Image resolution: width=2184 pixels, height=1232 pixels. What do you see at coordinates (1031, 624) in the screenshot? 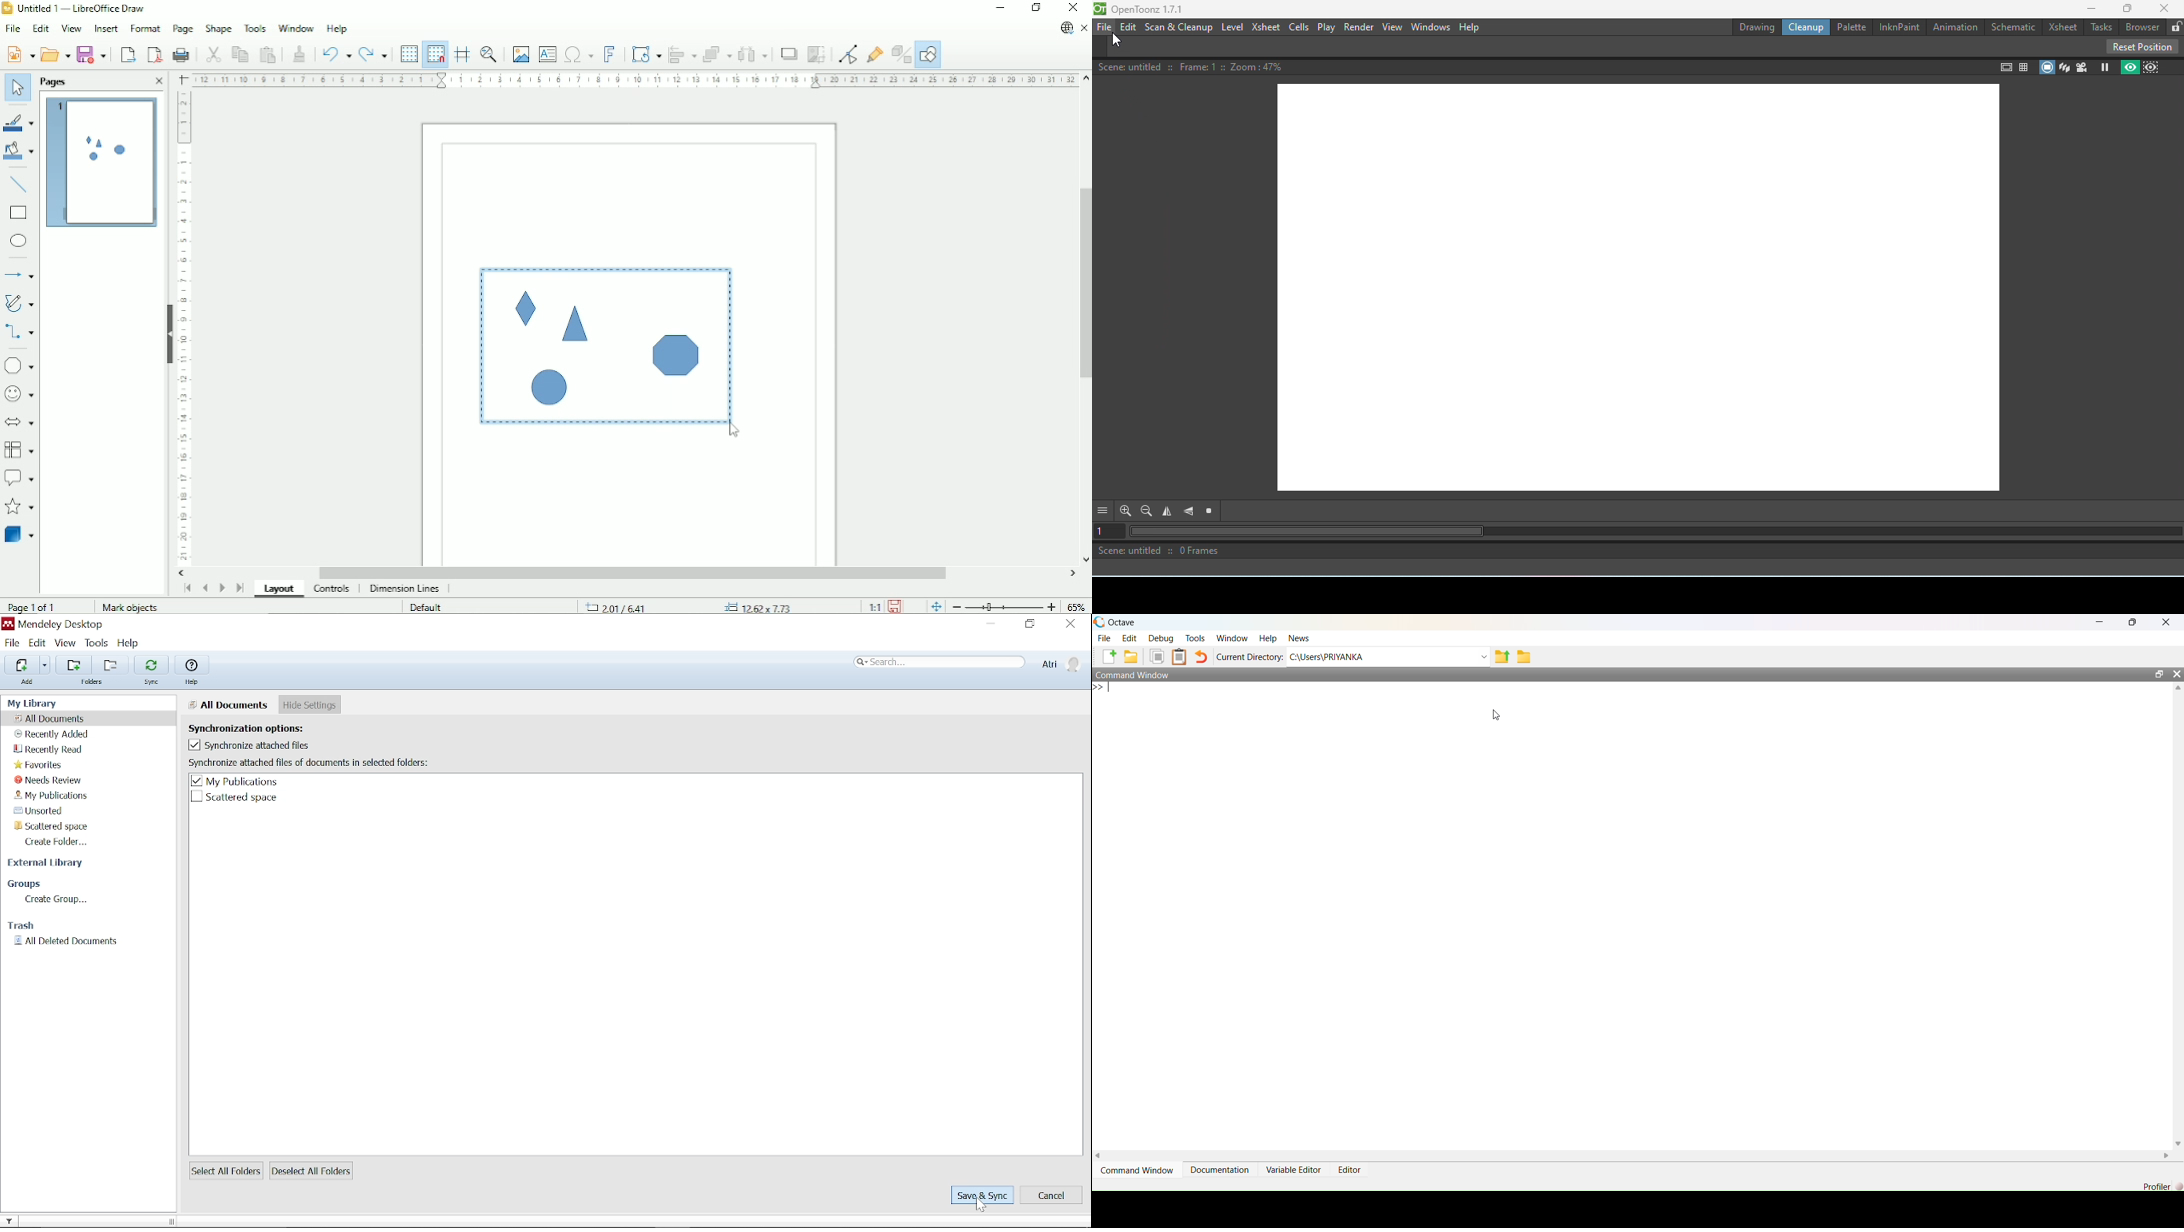
I see `Restore down` at bounding box center [1031, 624].